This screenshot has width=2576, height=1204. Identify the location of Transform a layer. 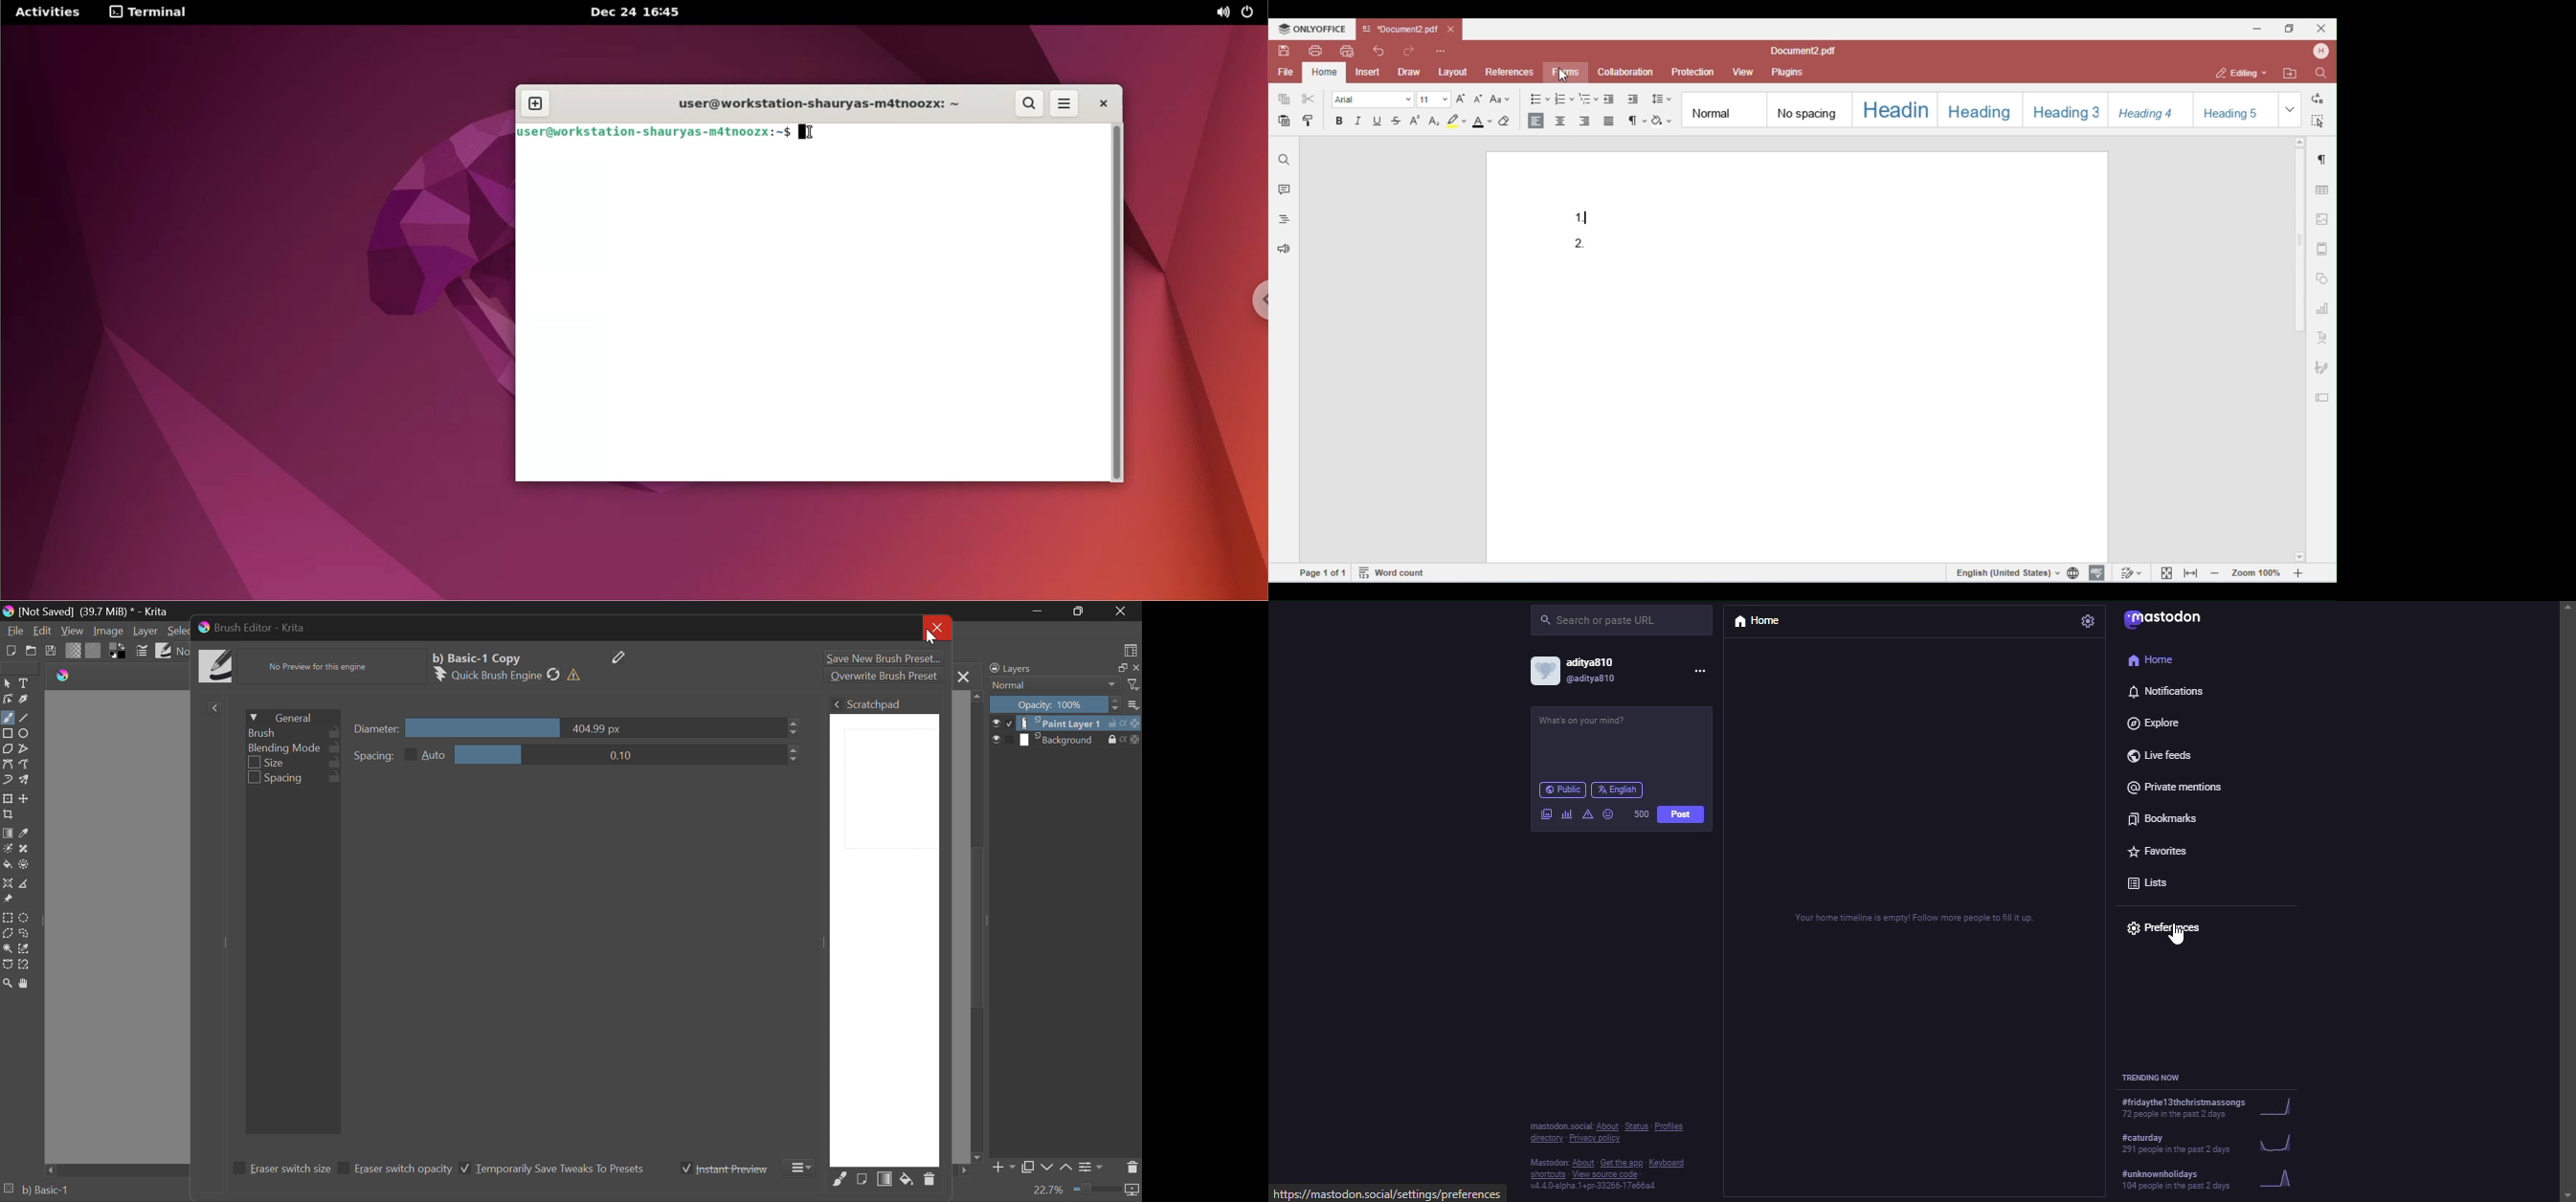
(7, 799).